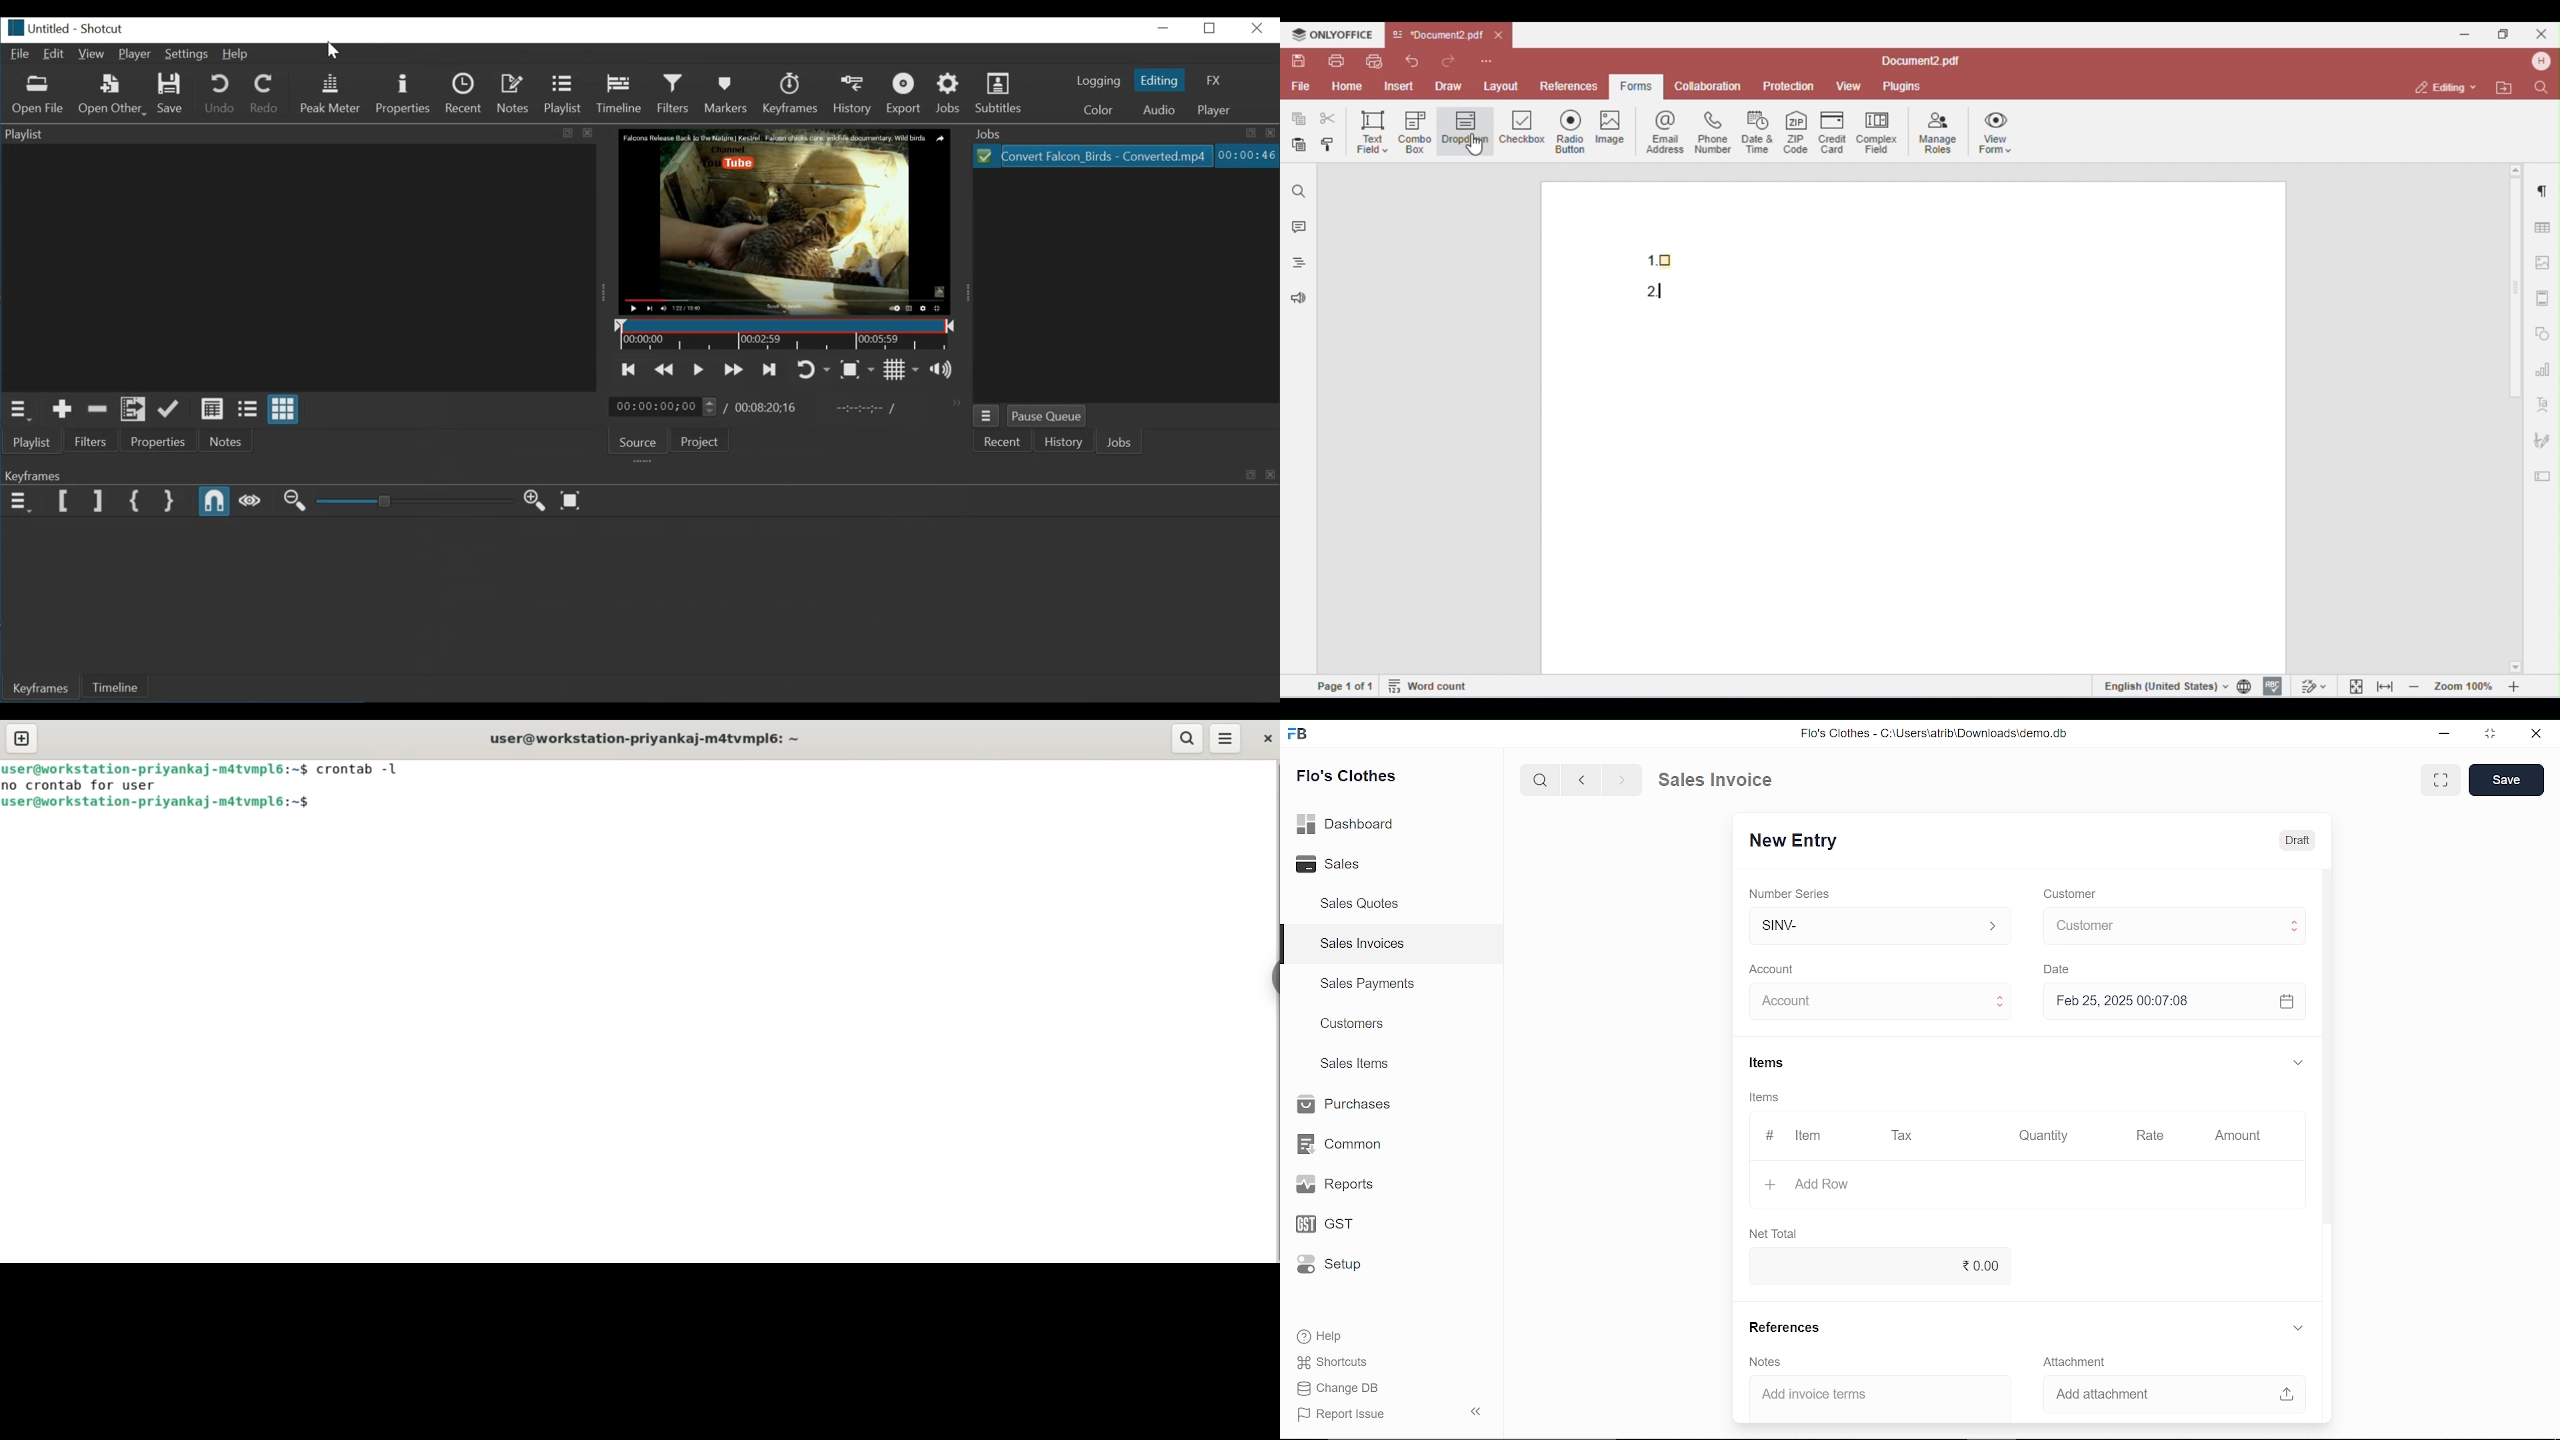  Describe the element at coordinates (1356, 1065) in the screenshot. I see `Sales Items.` at that location.